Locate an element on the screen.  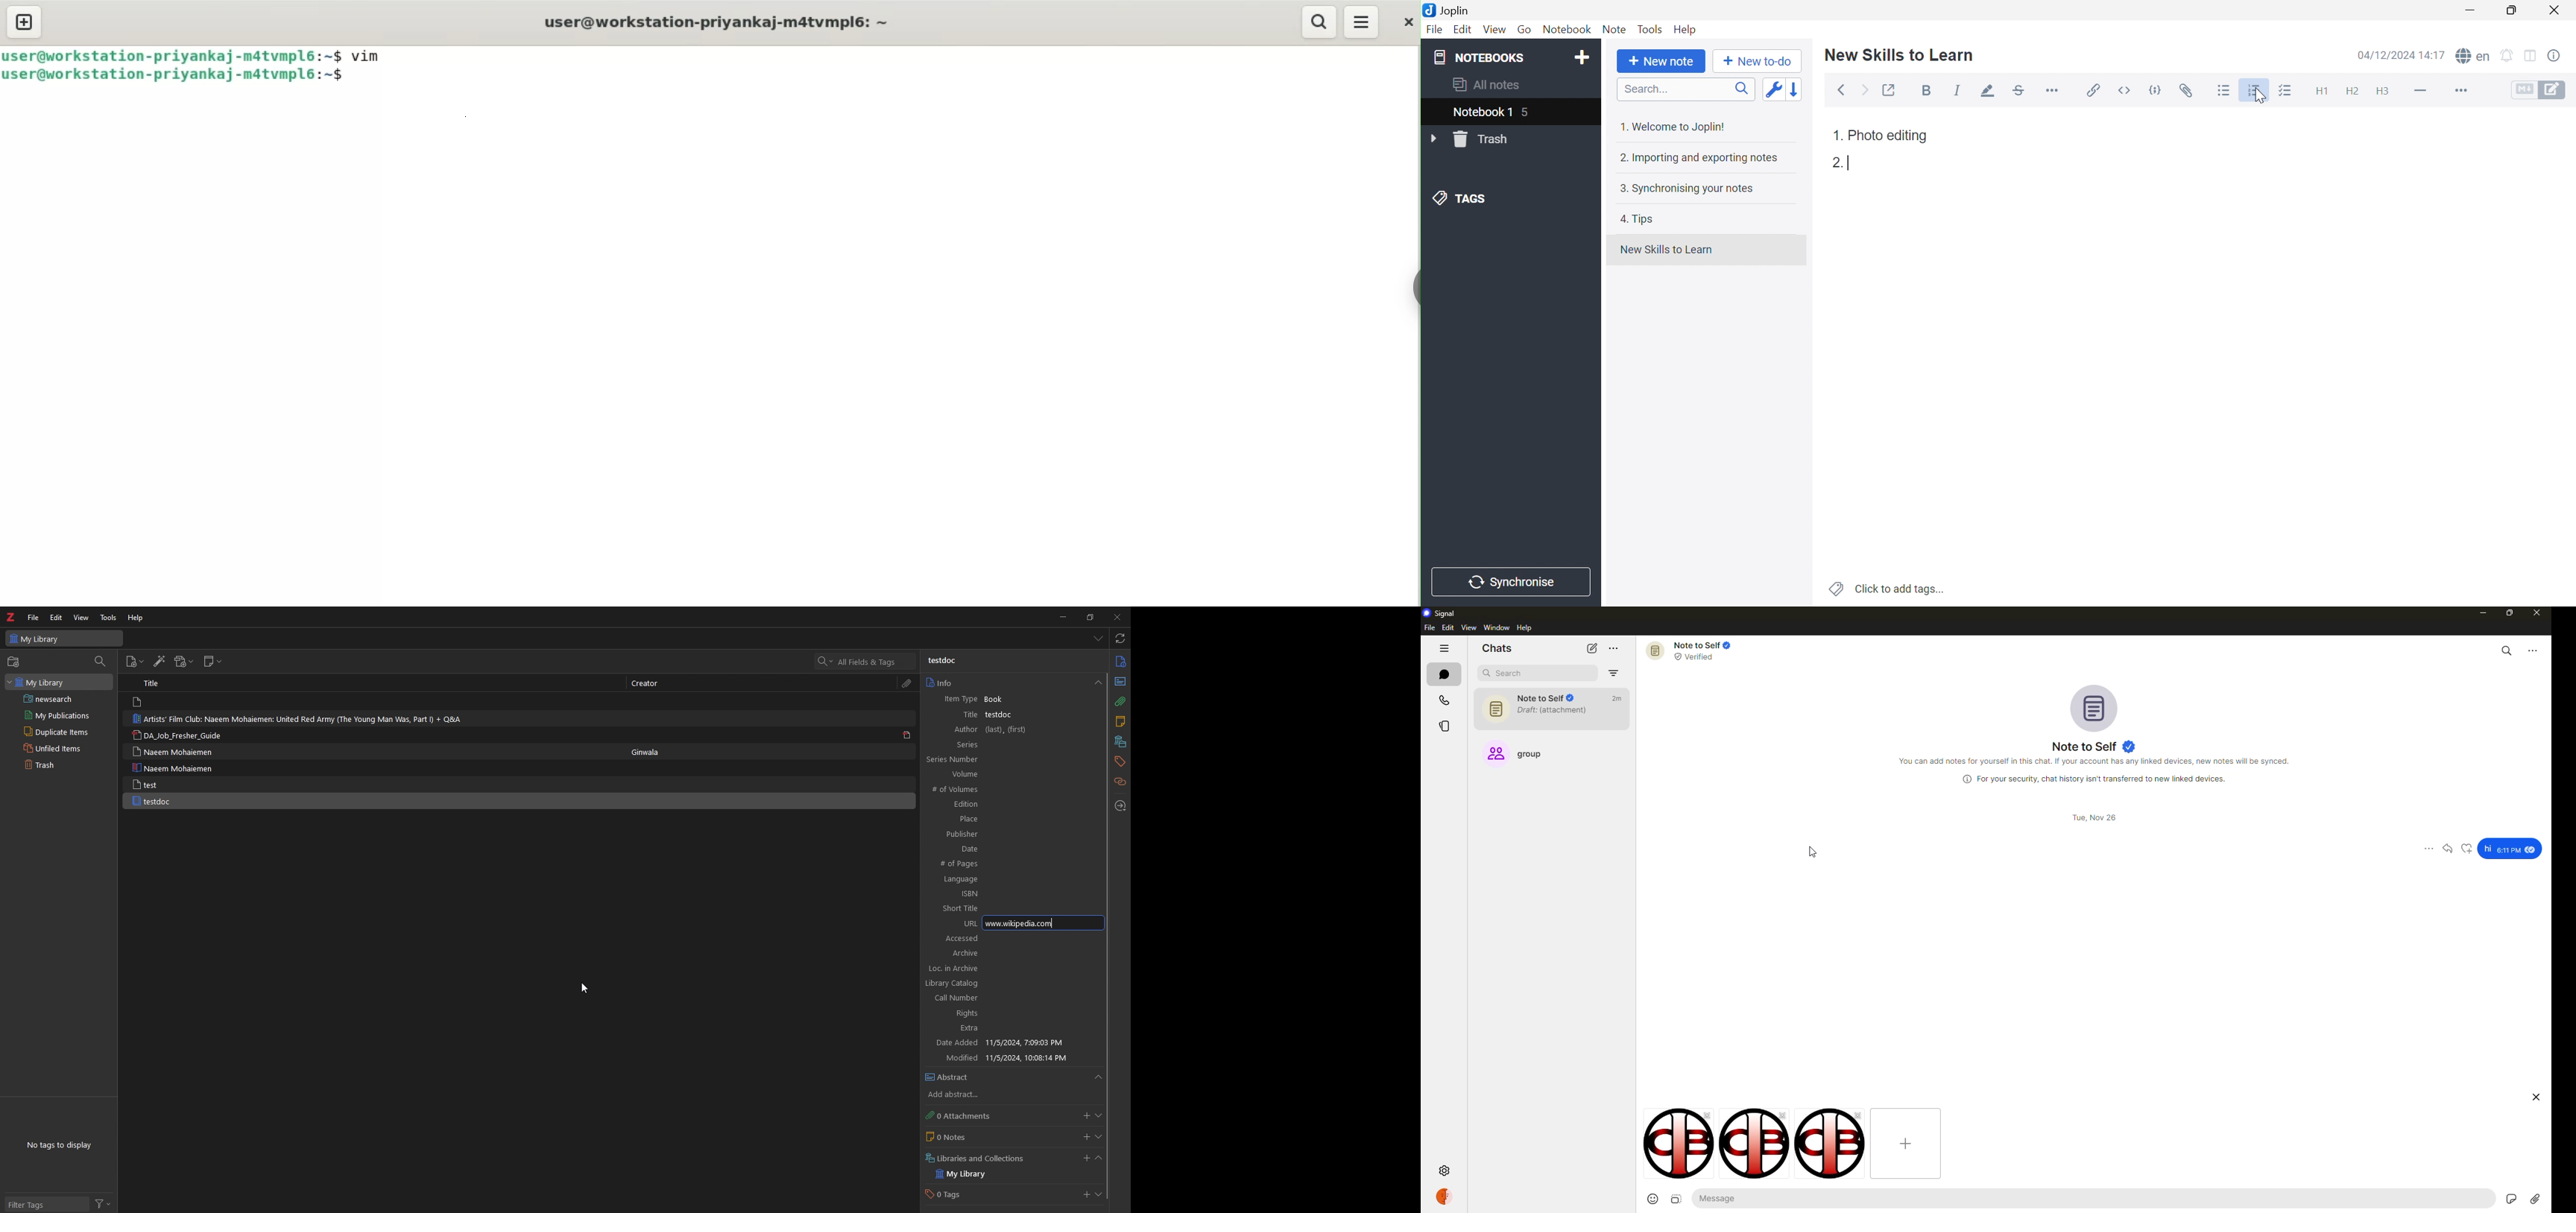
Note properties is located at coordinates (2554, 56).